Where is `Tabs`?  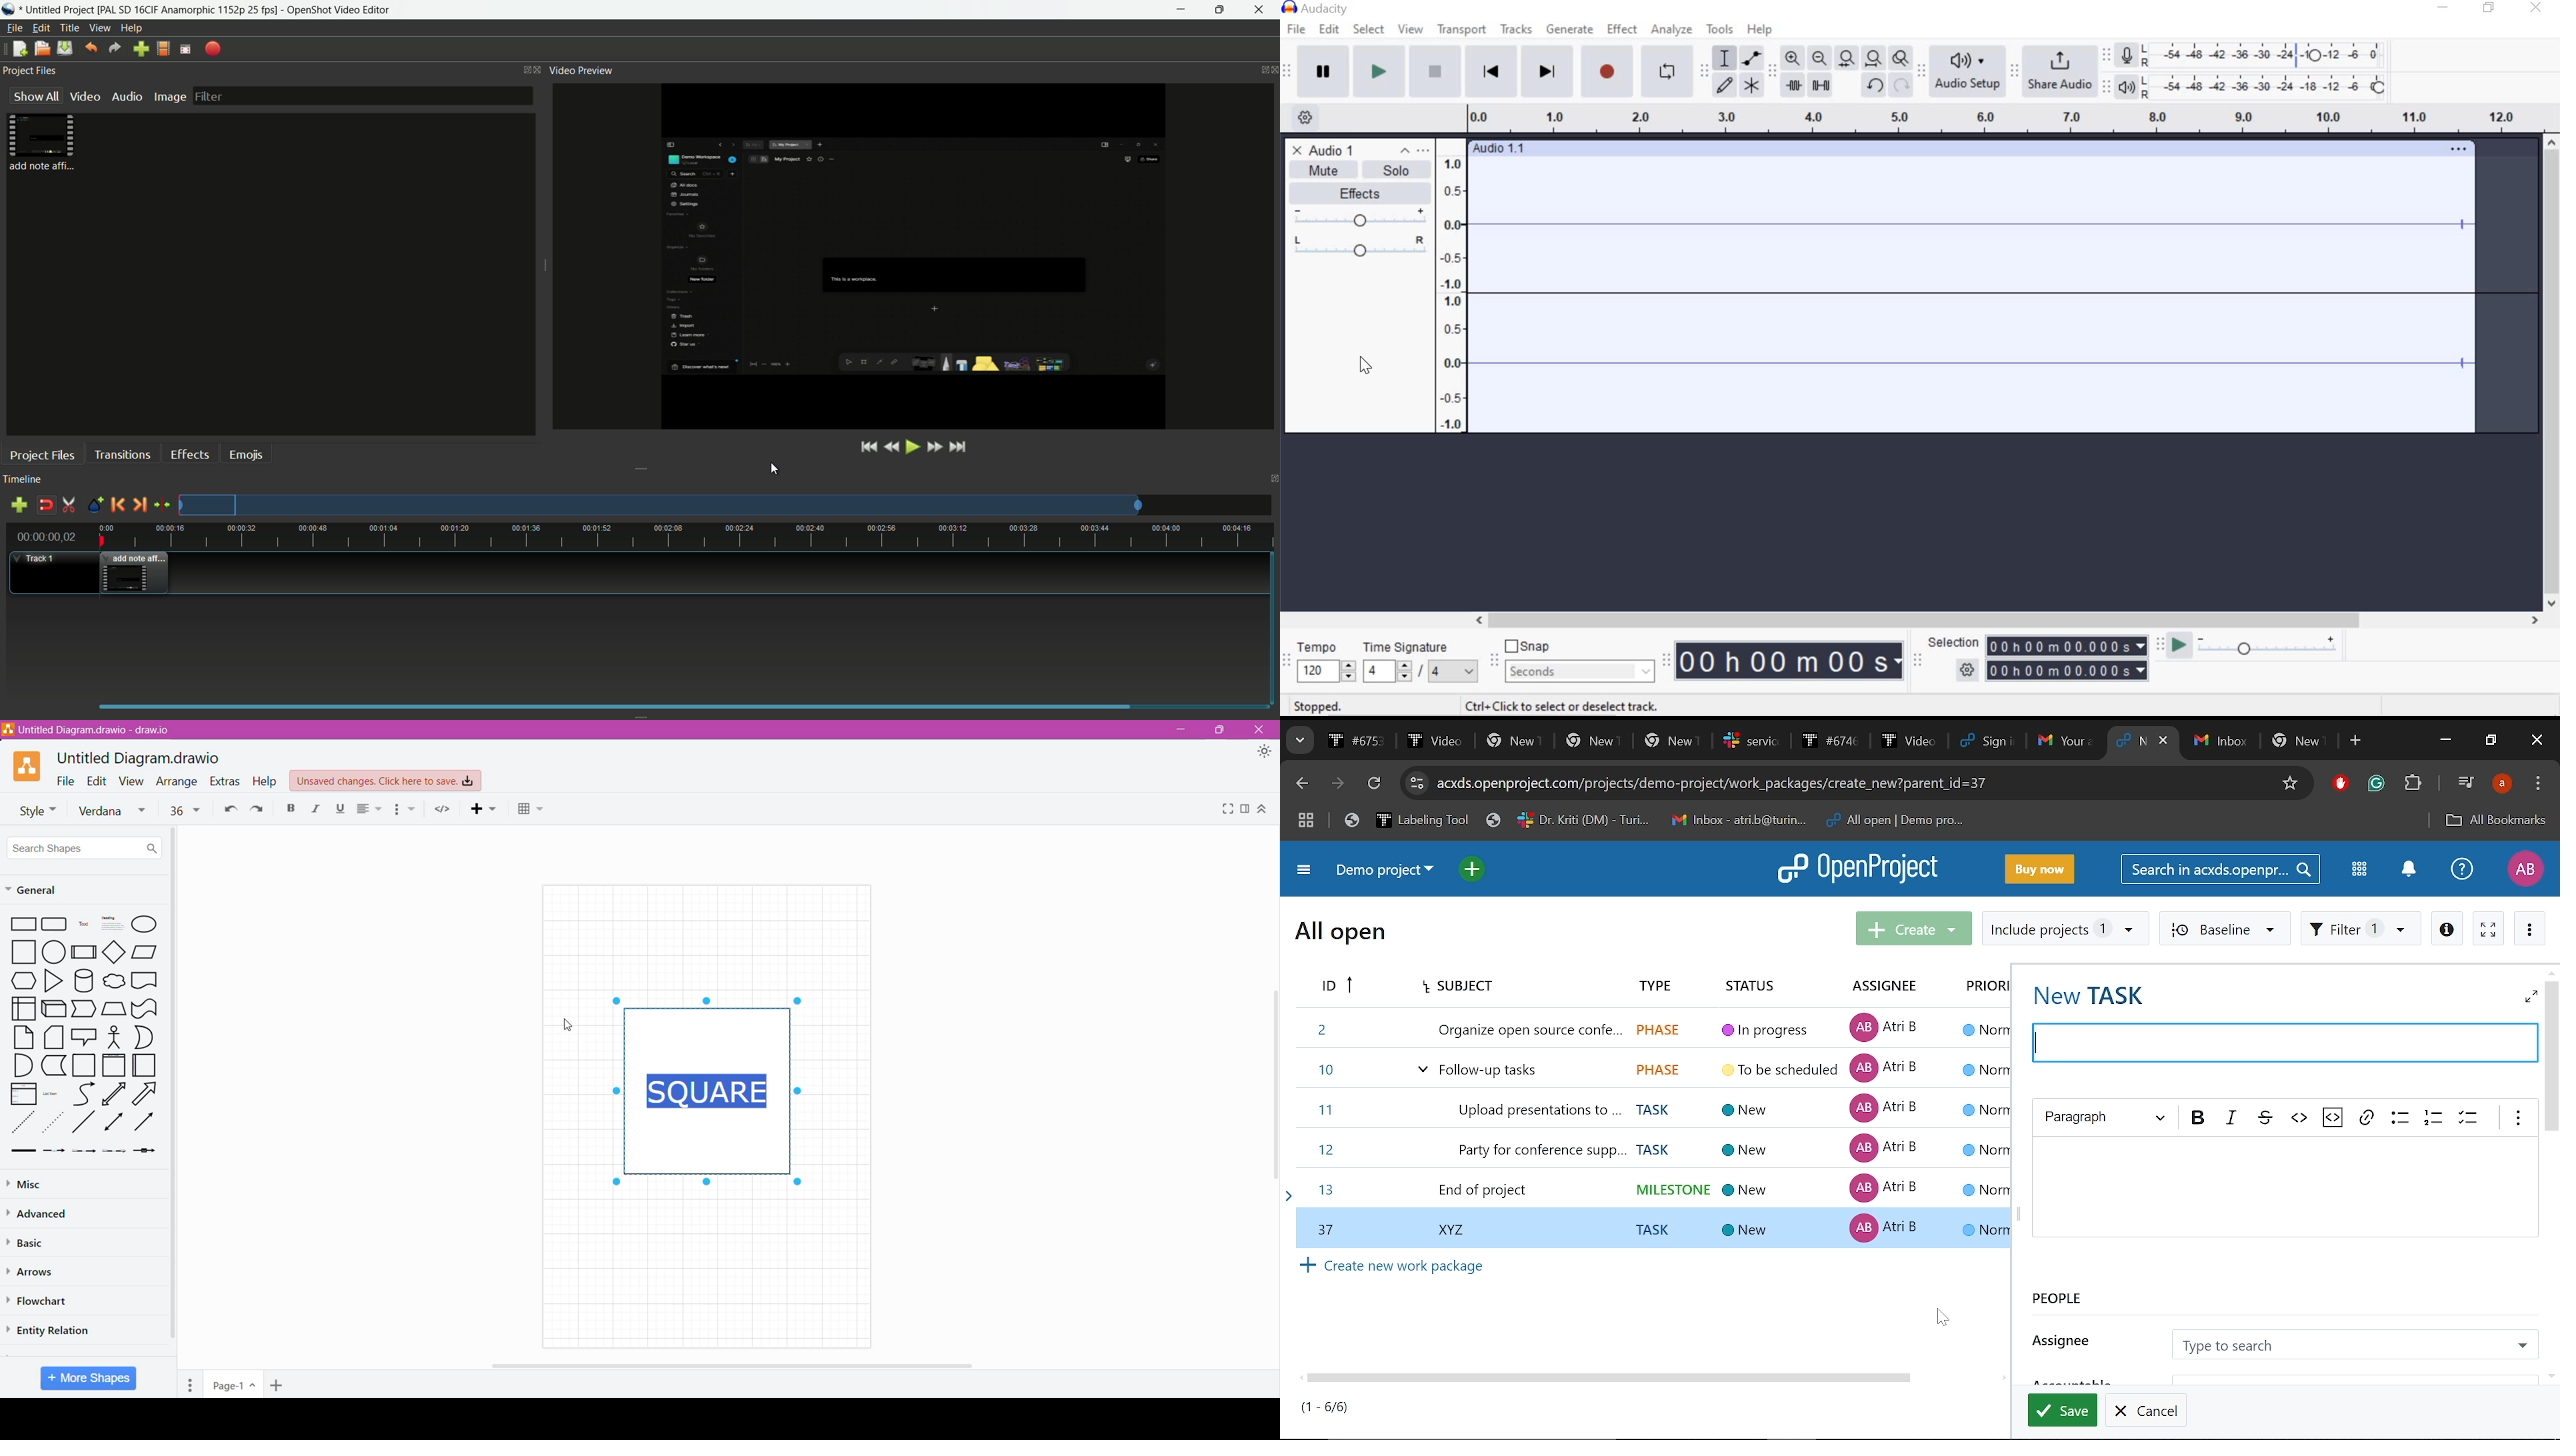 Tabs is located at coordinates (1712, 740).